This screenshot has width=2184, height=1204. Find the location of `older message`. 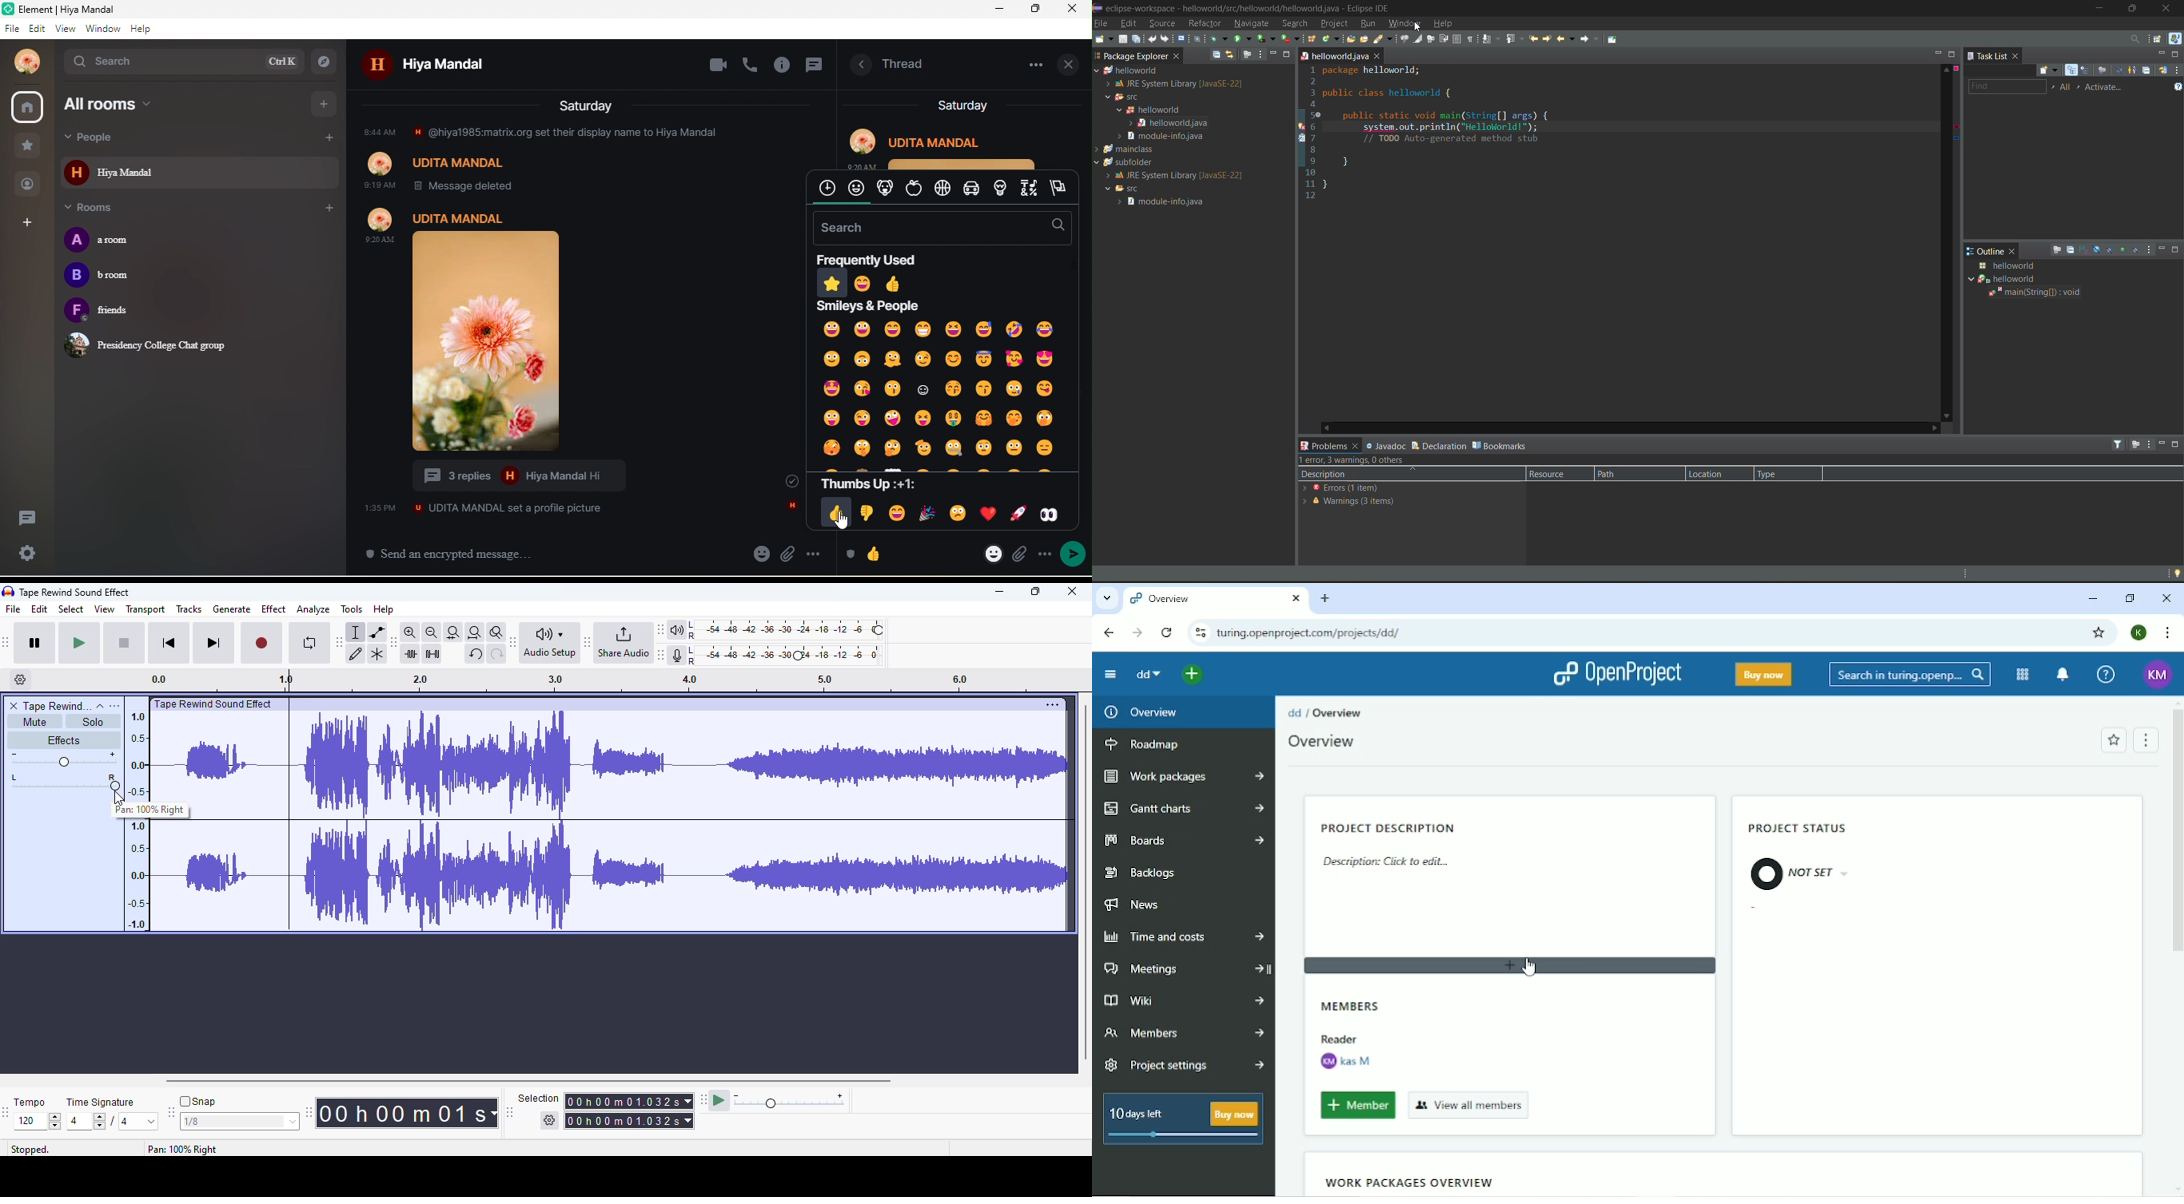

older message is located at coordinates (574, 157).